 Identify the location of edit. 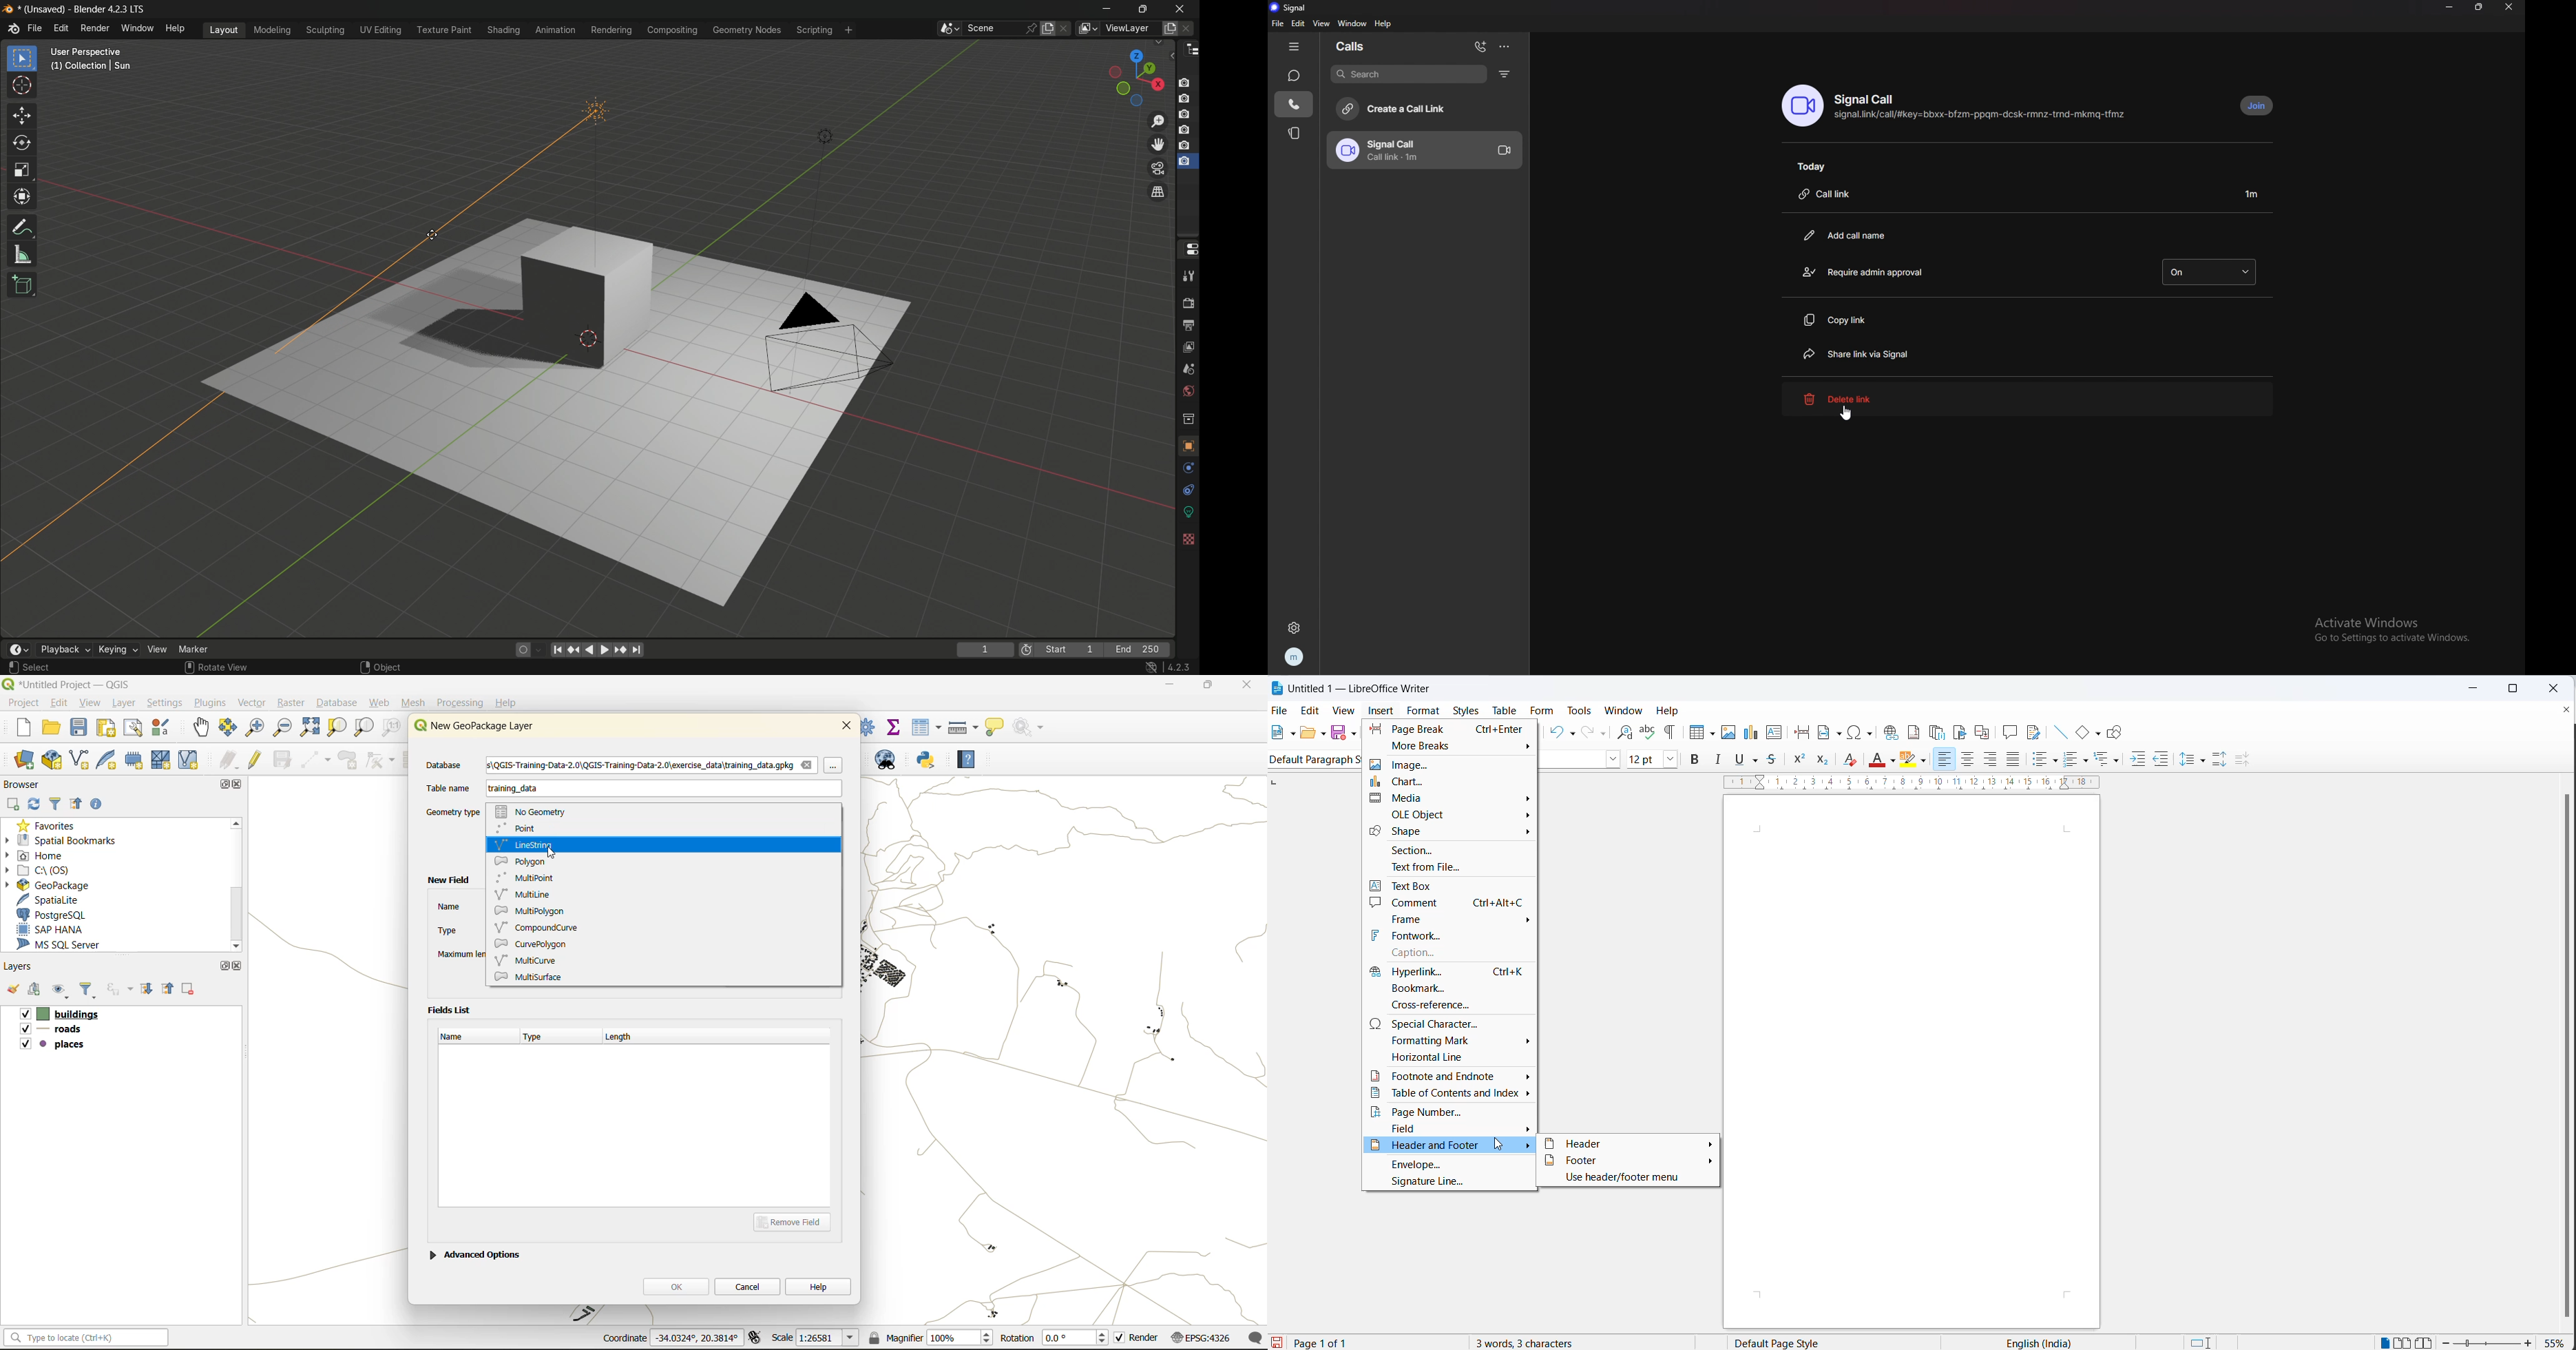
(1298, 24).